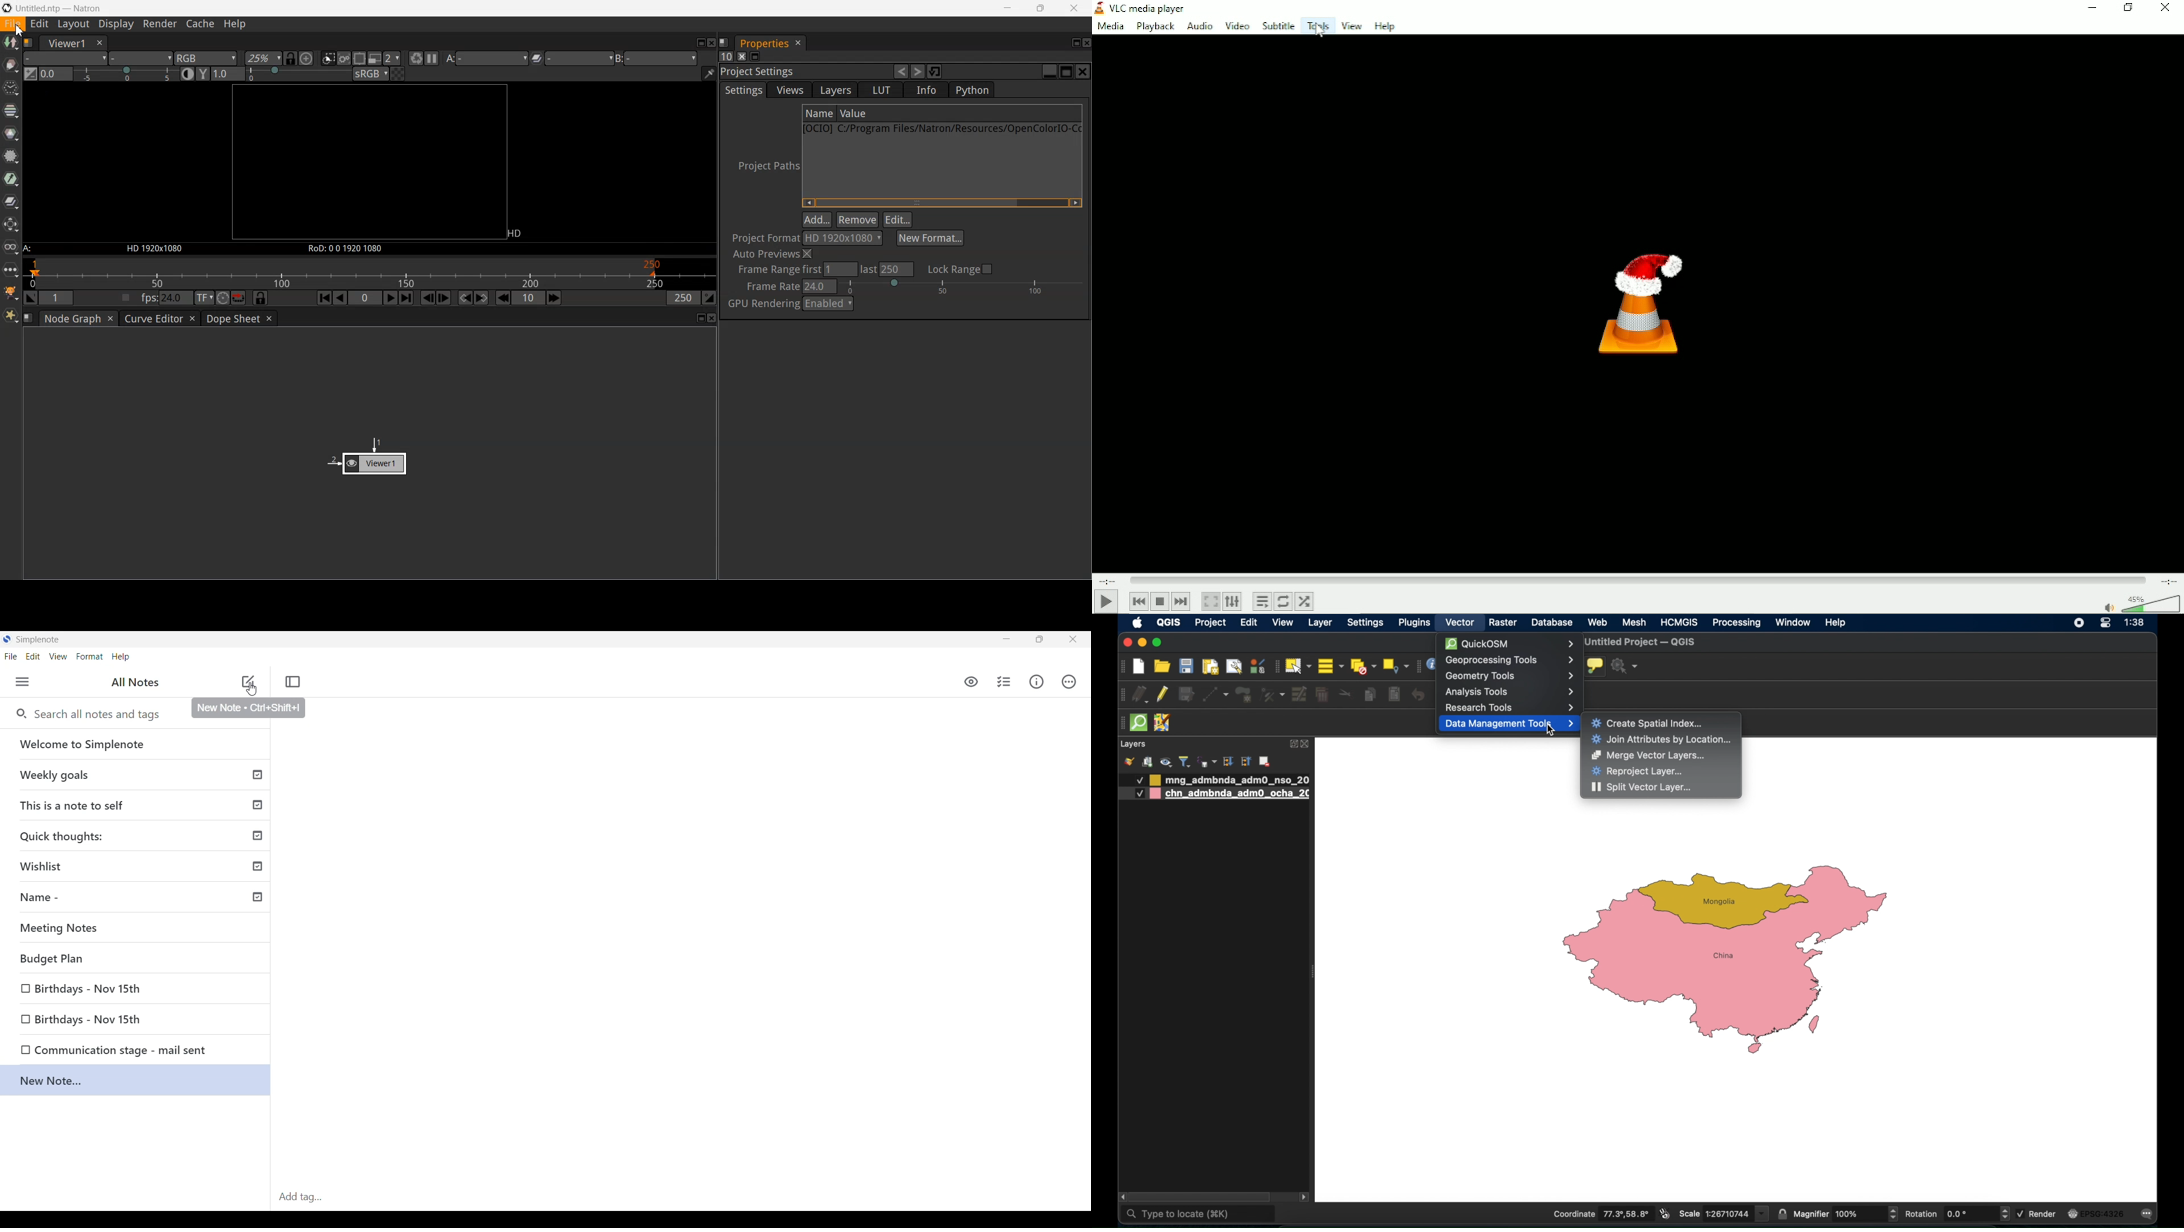 The image size is (2184, 1232). Describe the element at coordinates (1321, 623) in the screenshot. I see `layer` at that location.